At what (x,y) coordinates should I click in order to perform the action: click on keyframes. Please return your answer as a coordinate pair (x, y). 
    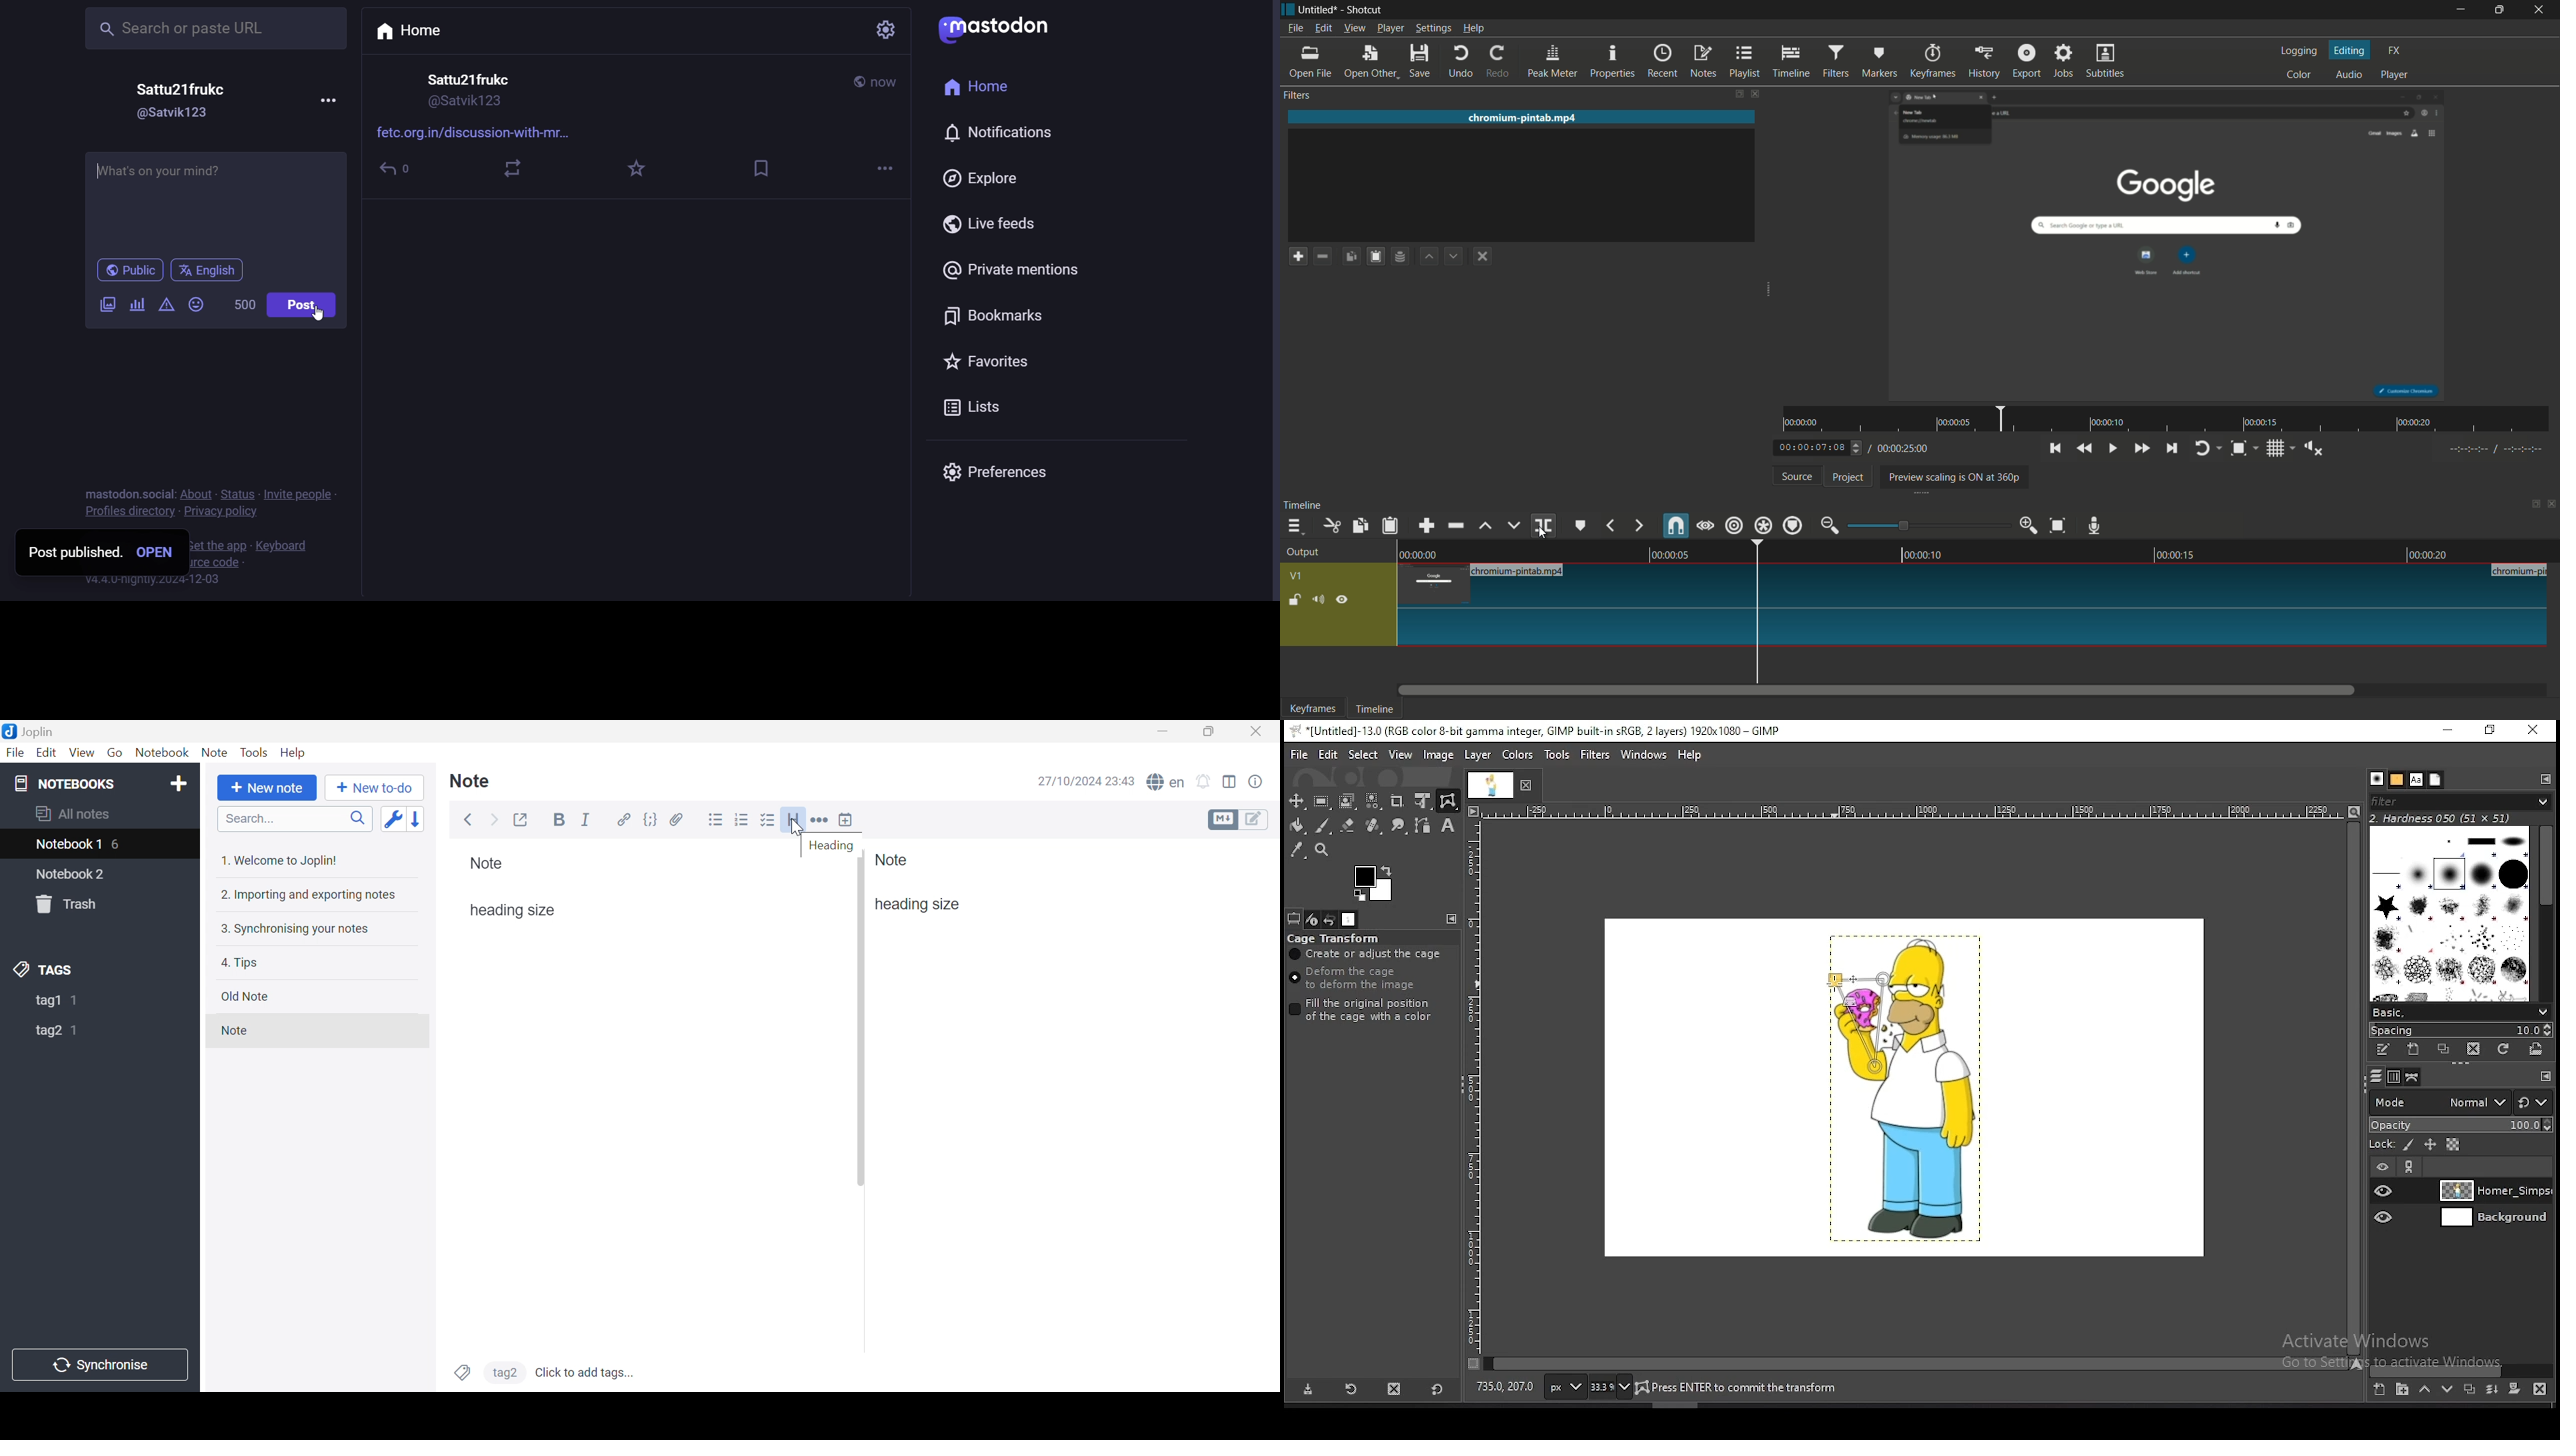
    Looking at the image, I should click on (1935, 61).